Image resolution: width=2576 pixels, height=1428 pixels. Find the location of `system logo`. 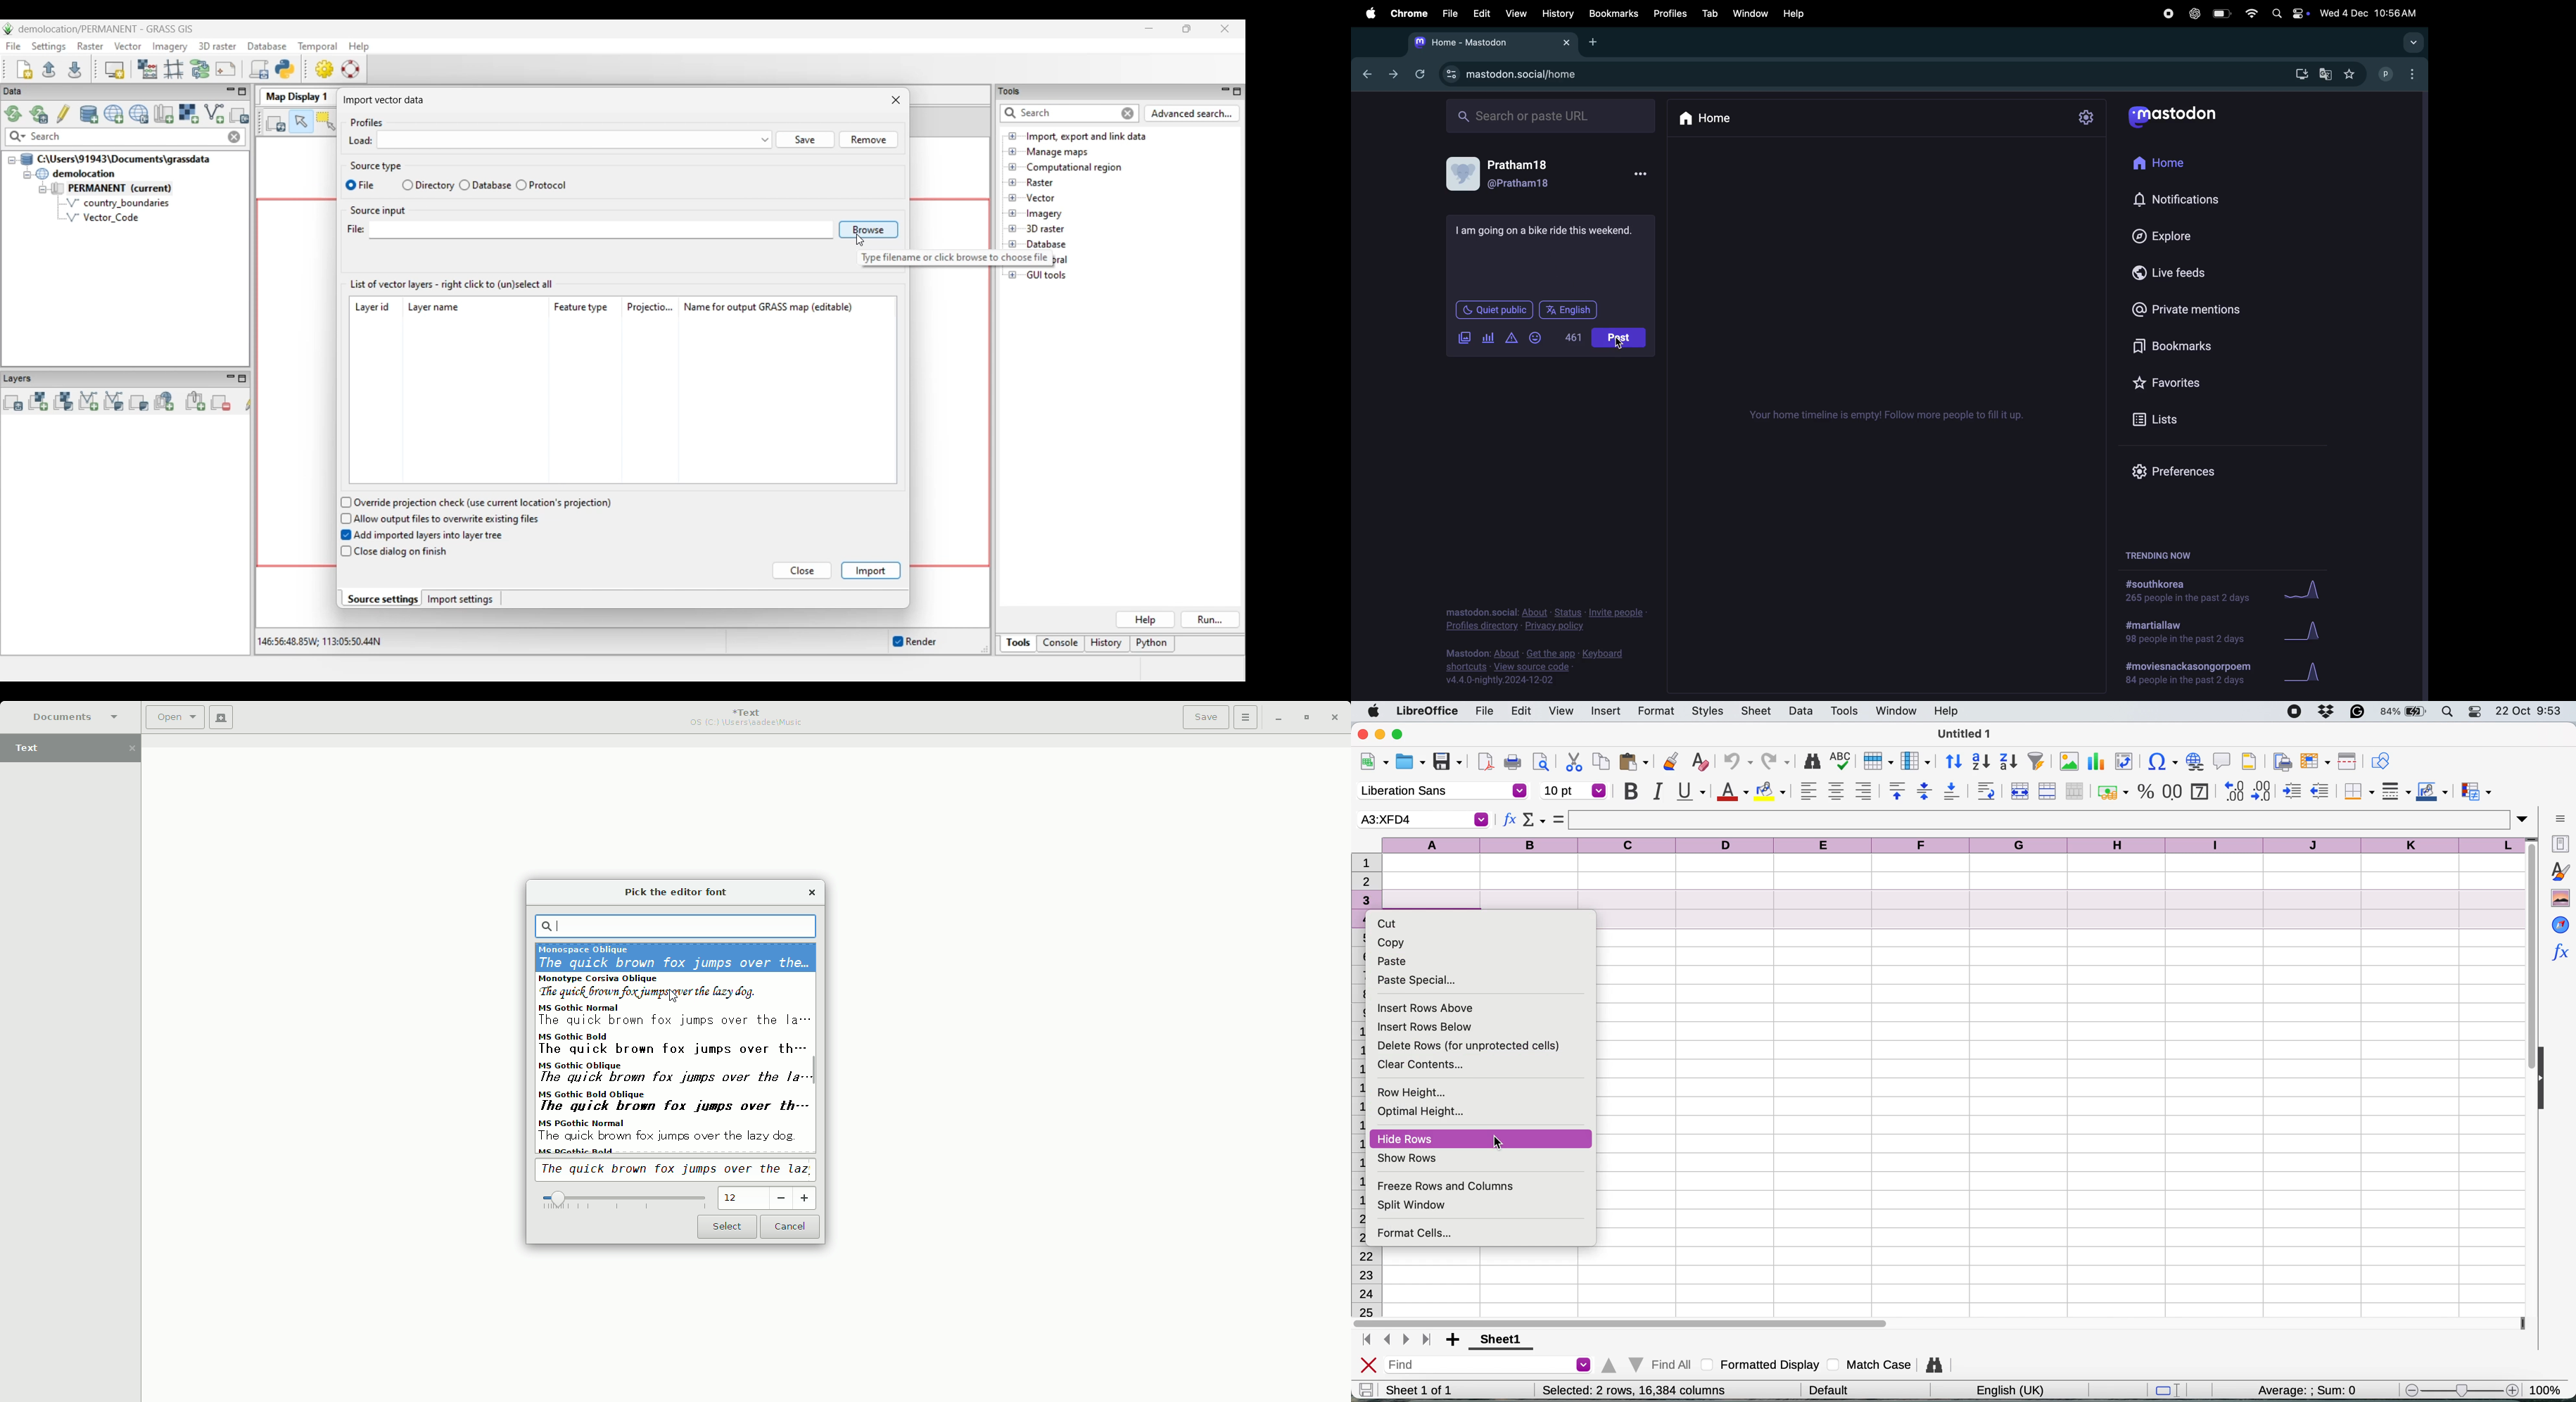

system logo is located at coordinates (1376, 712).